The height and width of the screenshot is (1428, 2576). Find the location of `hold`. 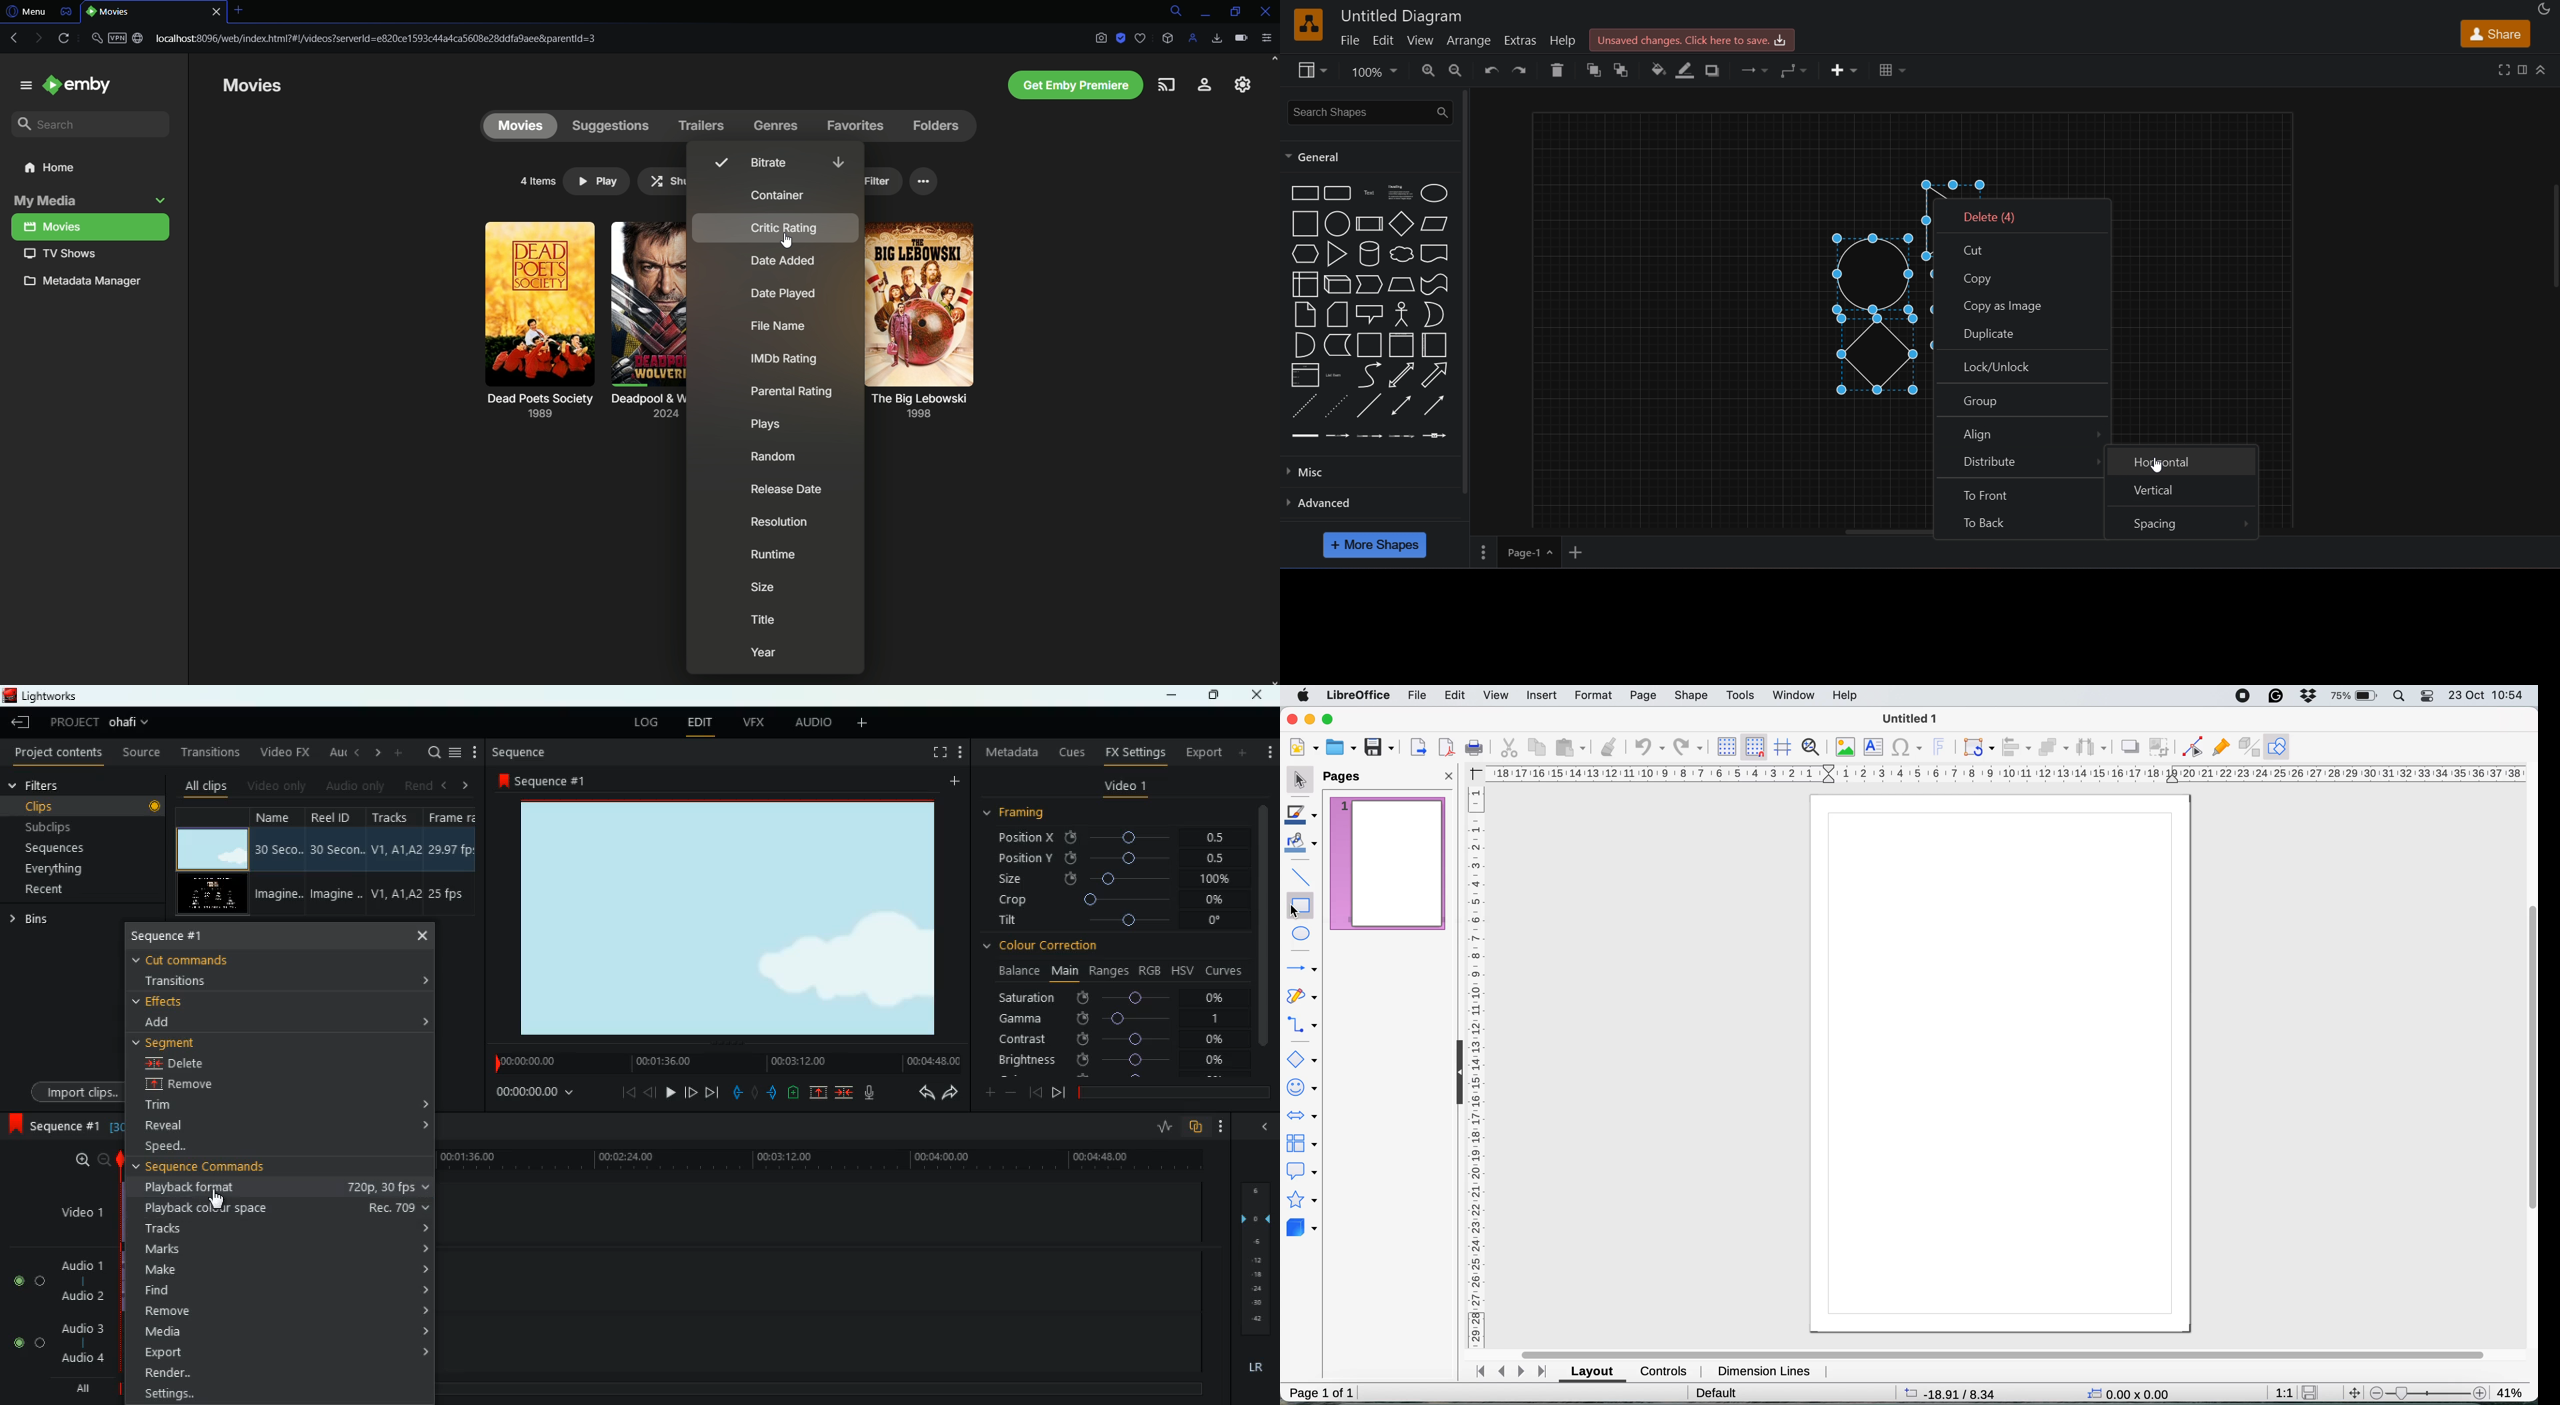

hold is located at coordinates (755, 1093).